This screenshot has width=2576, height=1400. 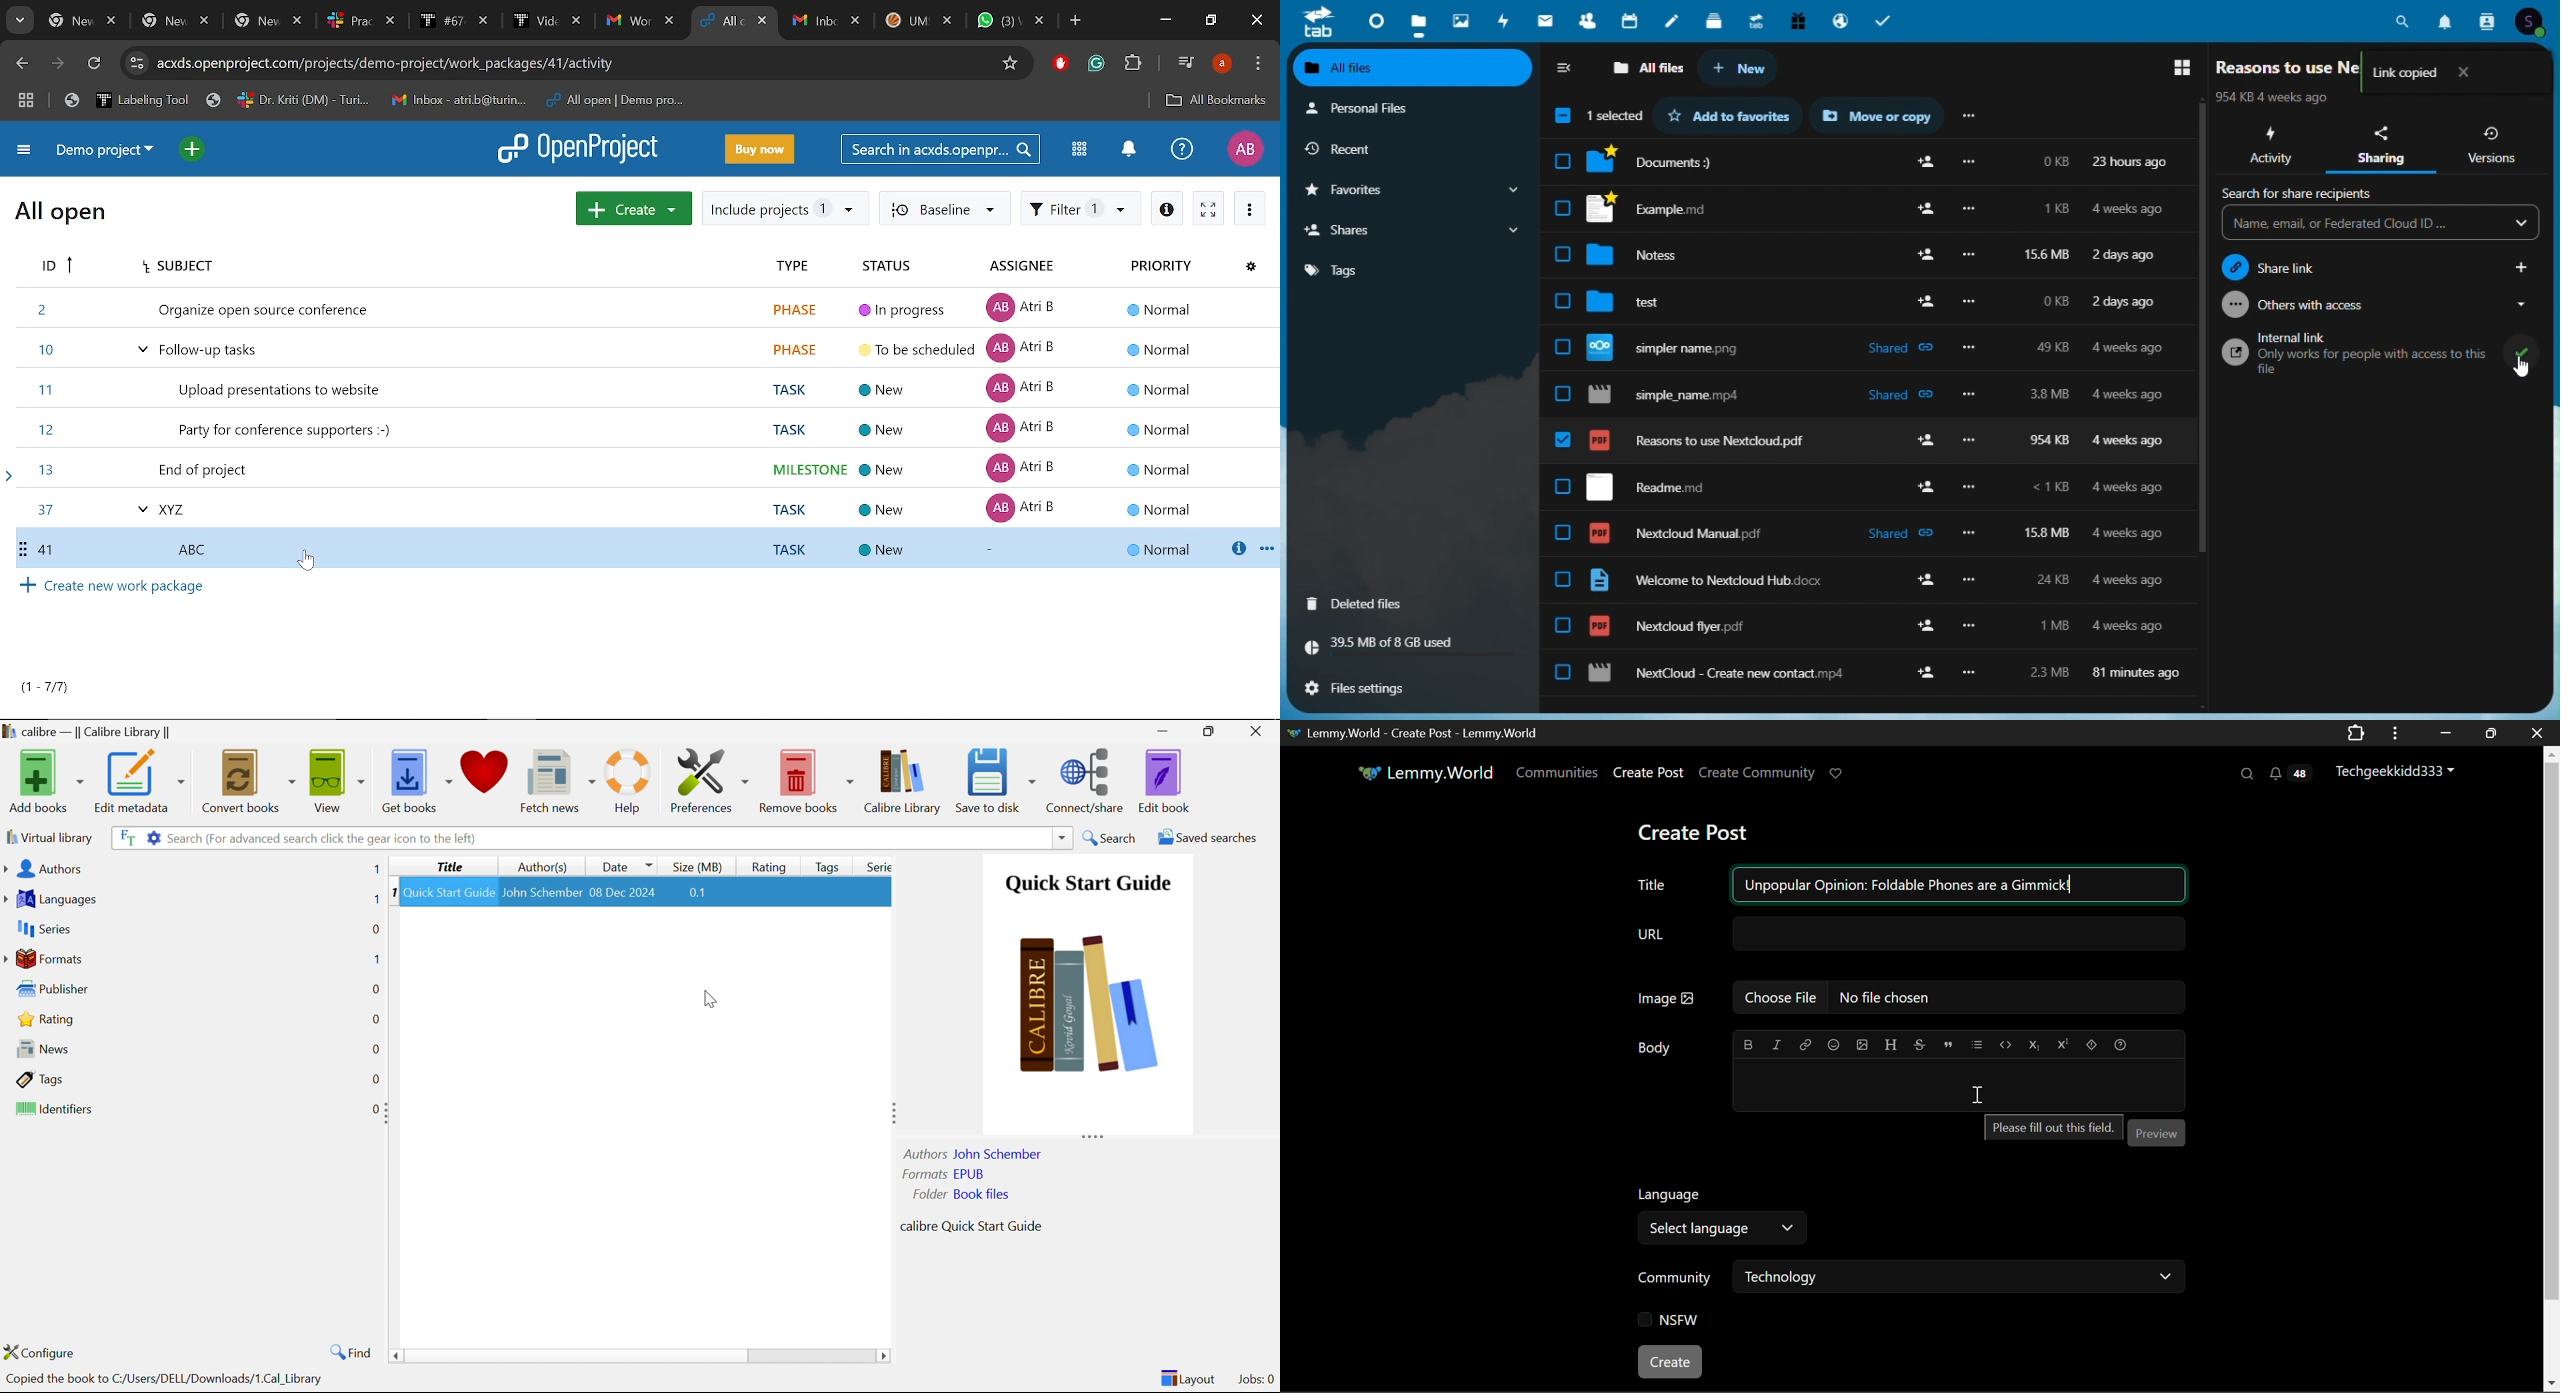 What do you see at coordinates (1975, 115) in the screenshot?
I see `more` at bounding box center [1975, 115].